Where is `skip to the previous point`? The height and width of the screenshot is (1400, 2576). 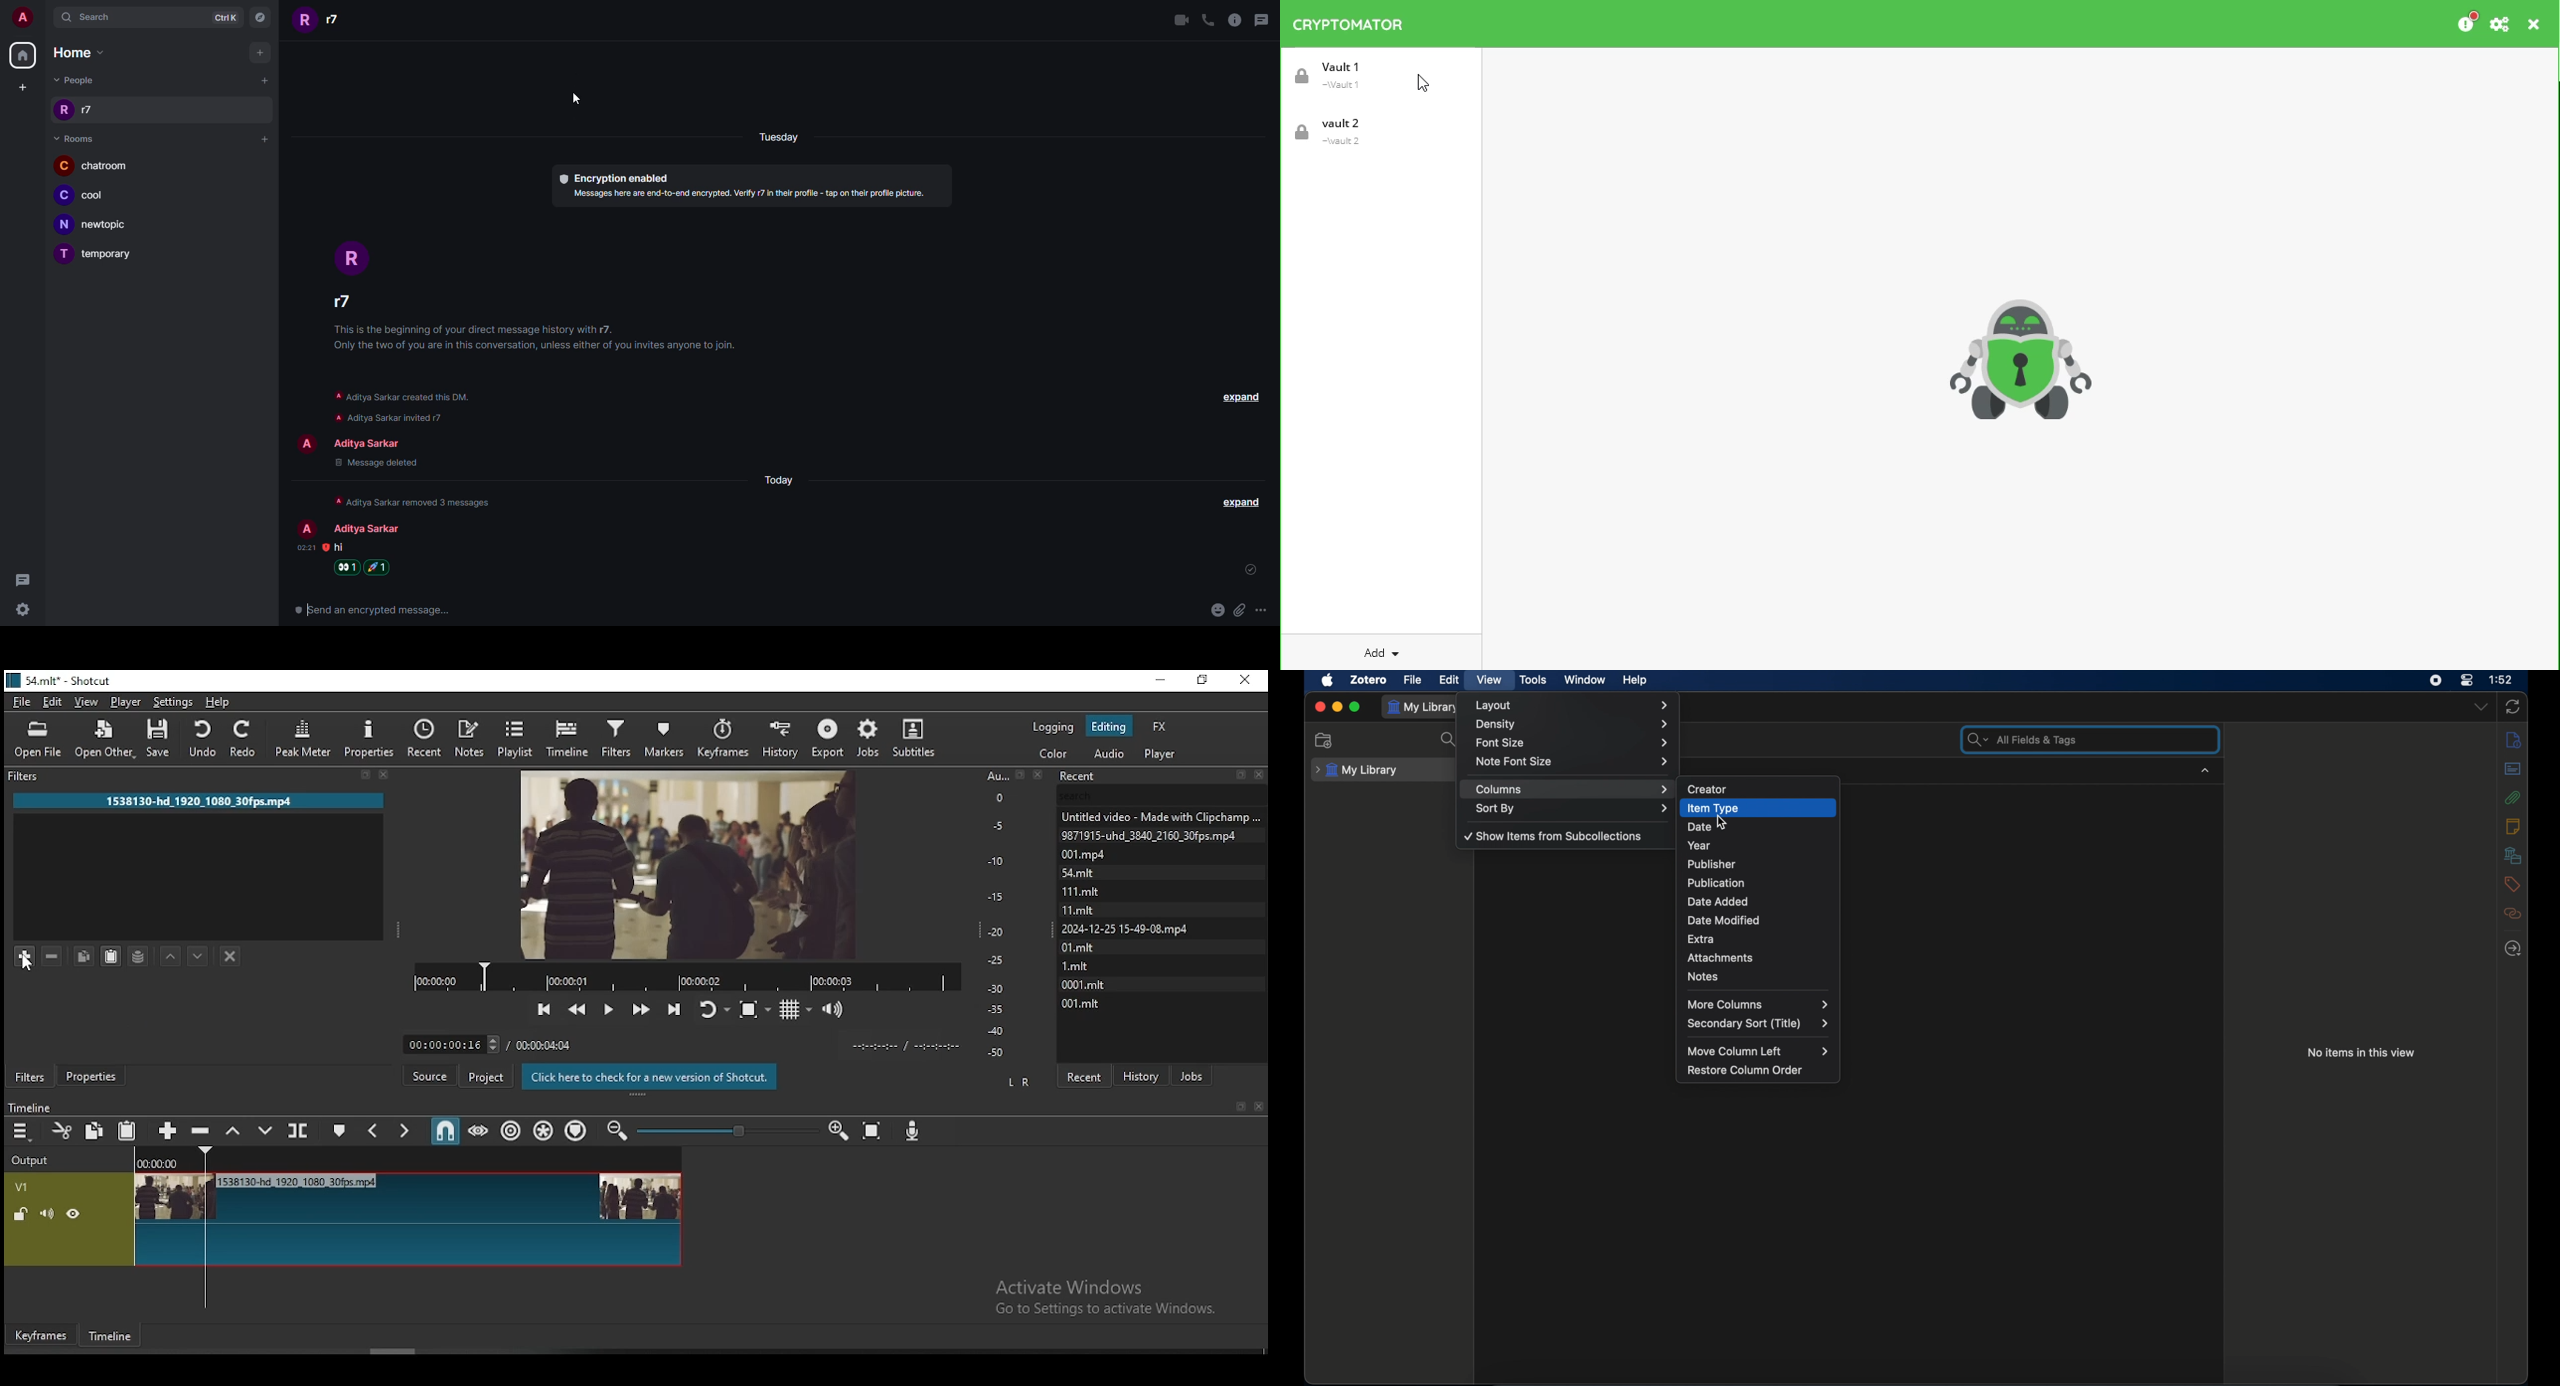 skip to the previous point is located at coordinates (543, 1008).